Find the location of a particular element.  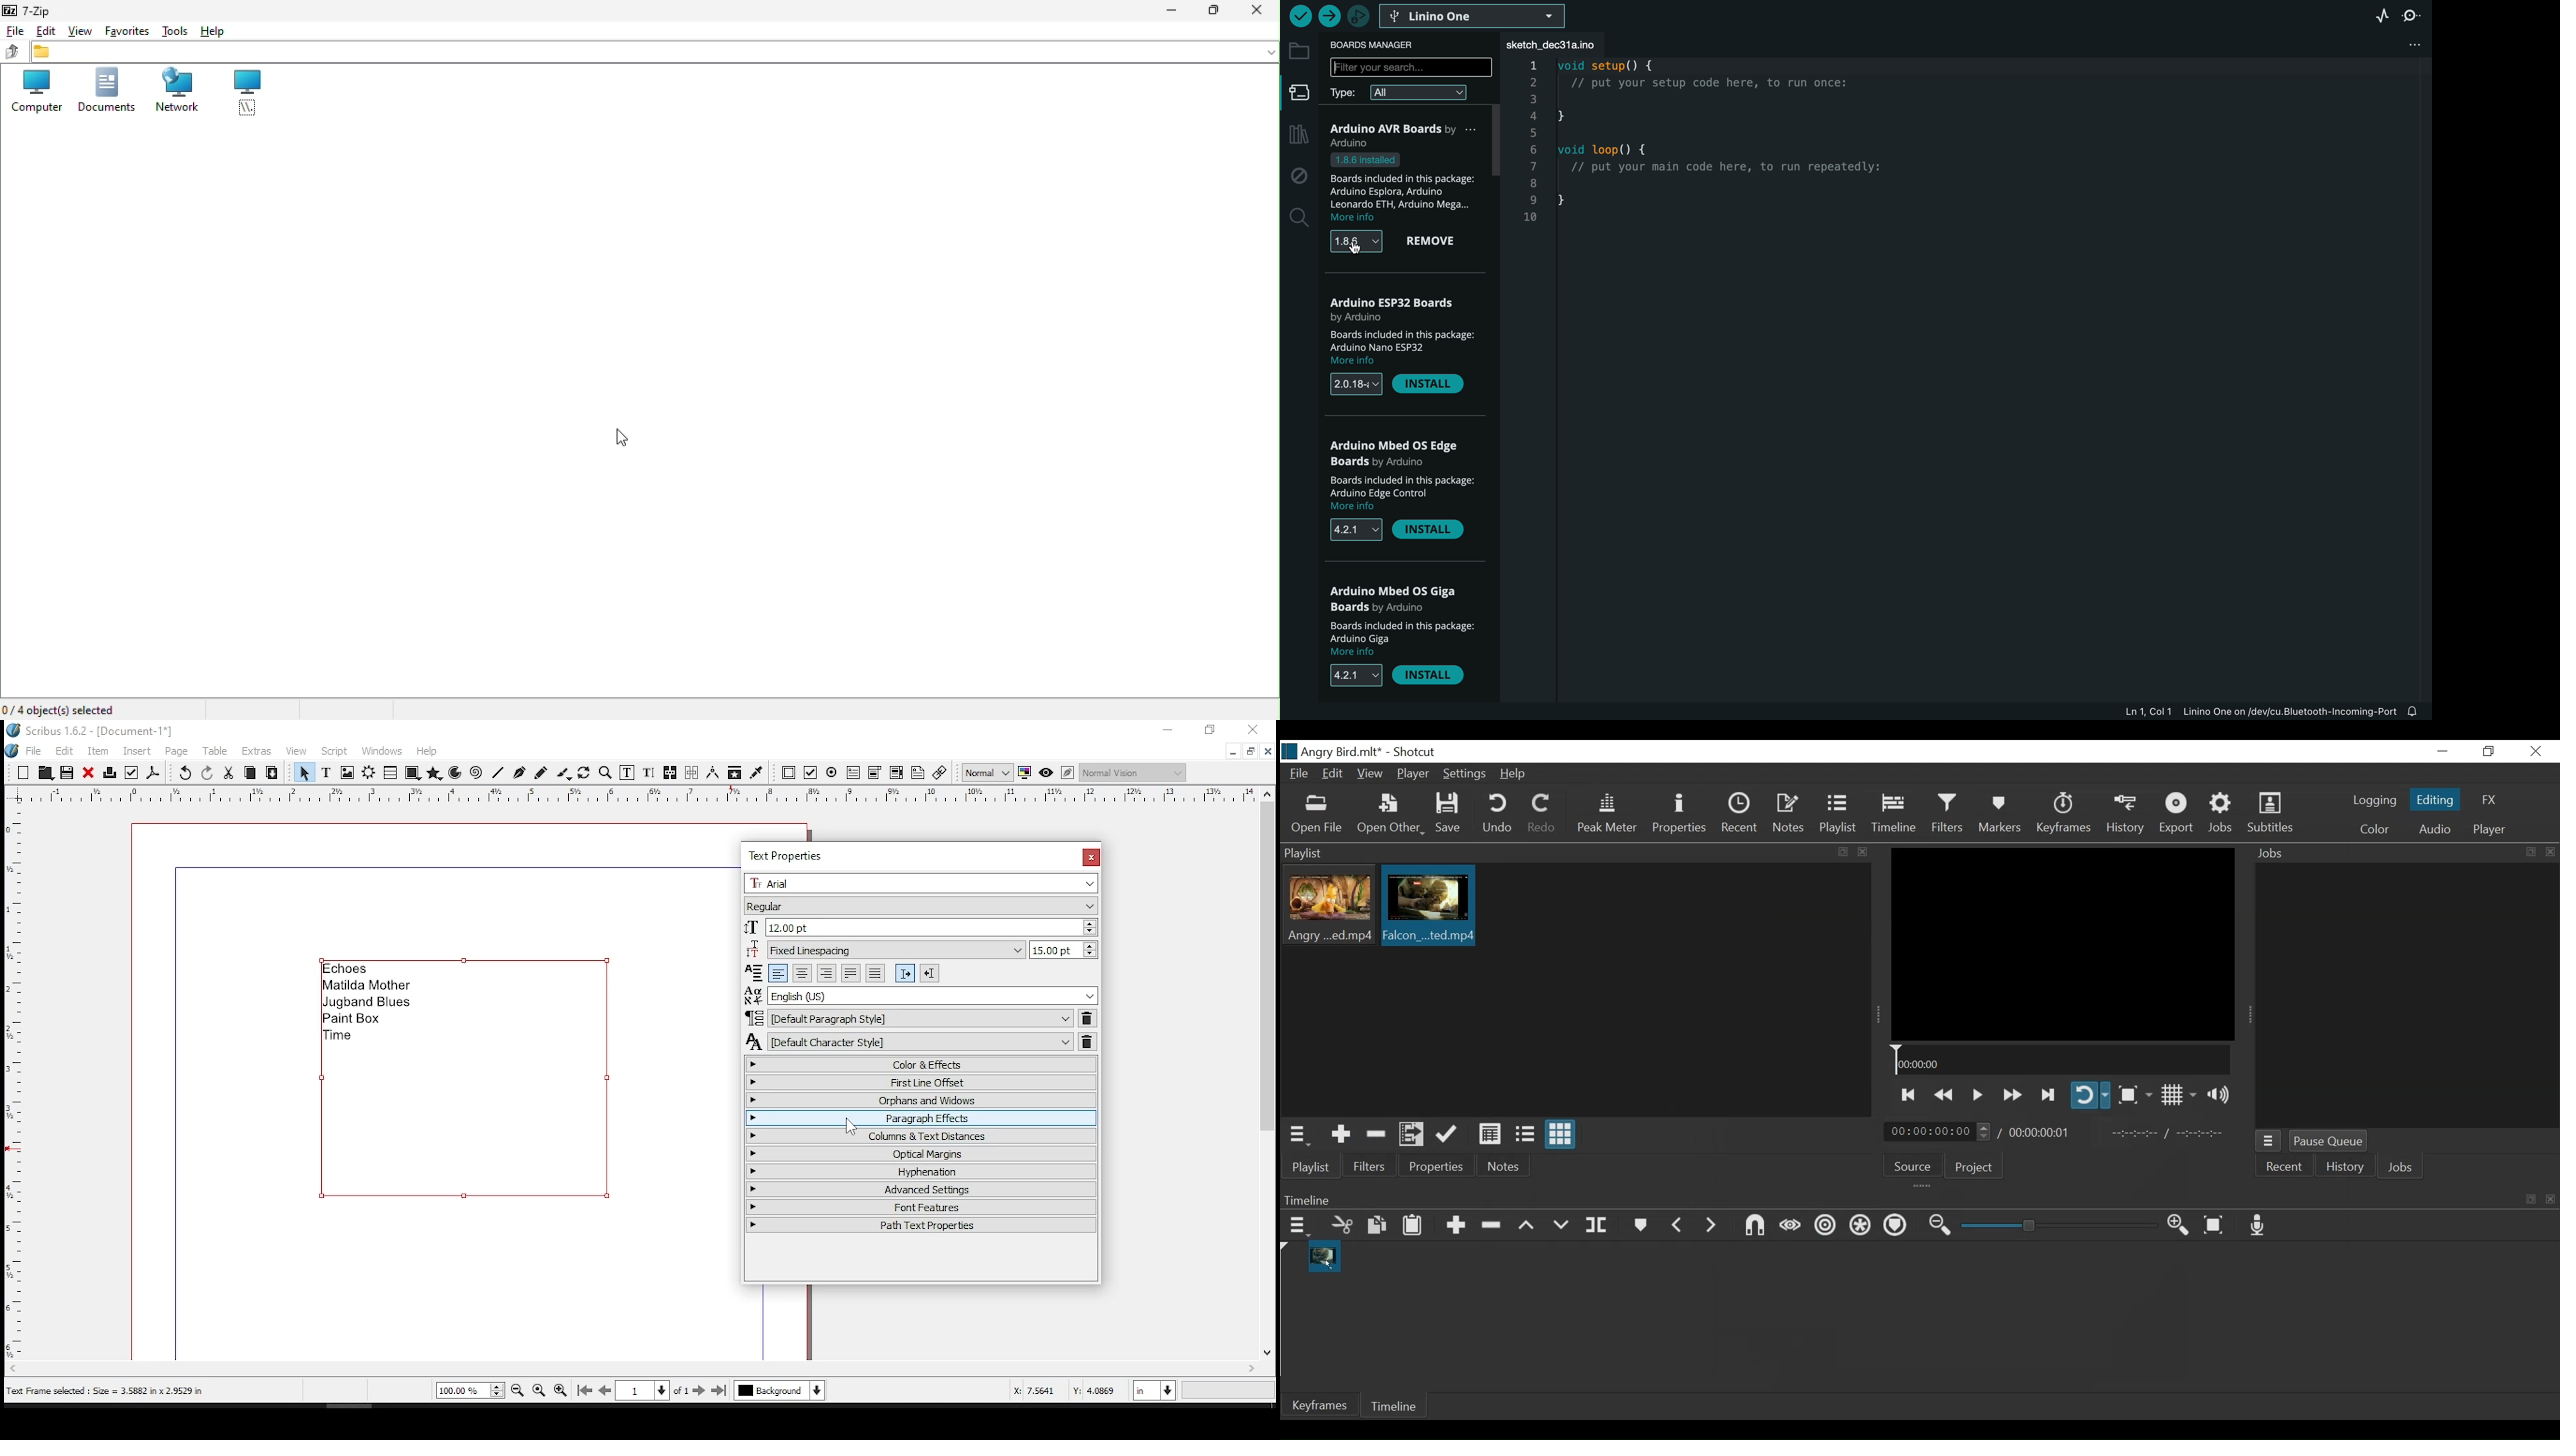

color and effects is located at coordinates (921, 1064).